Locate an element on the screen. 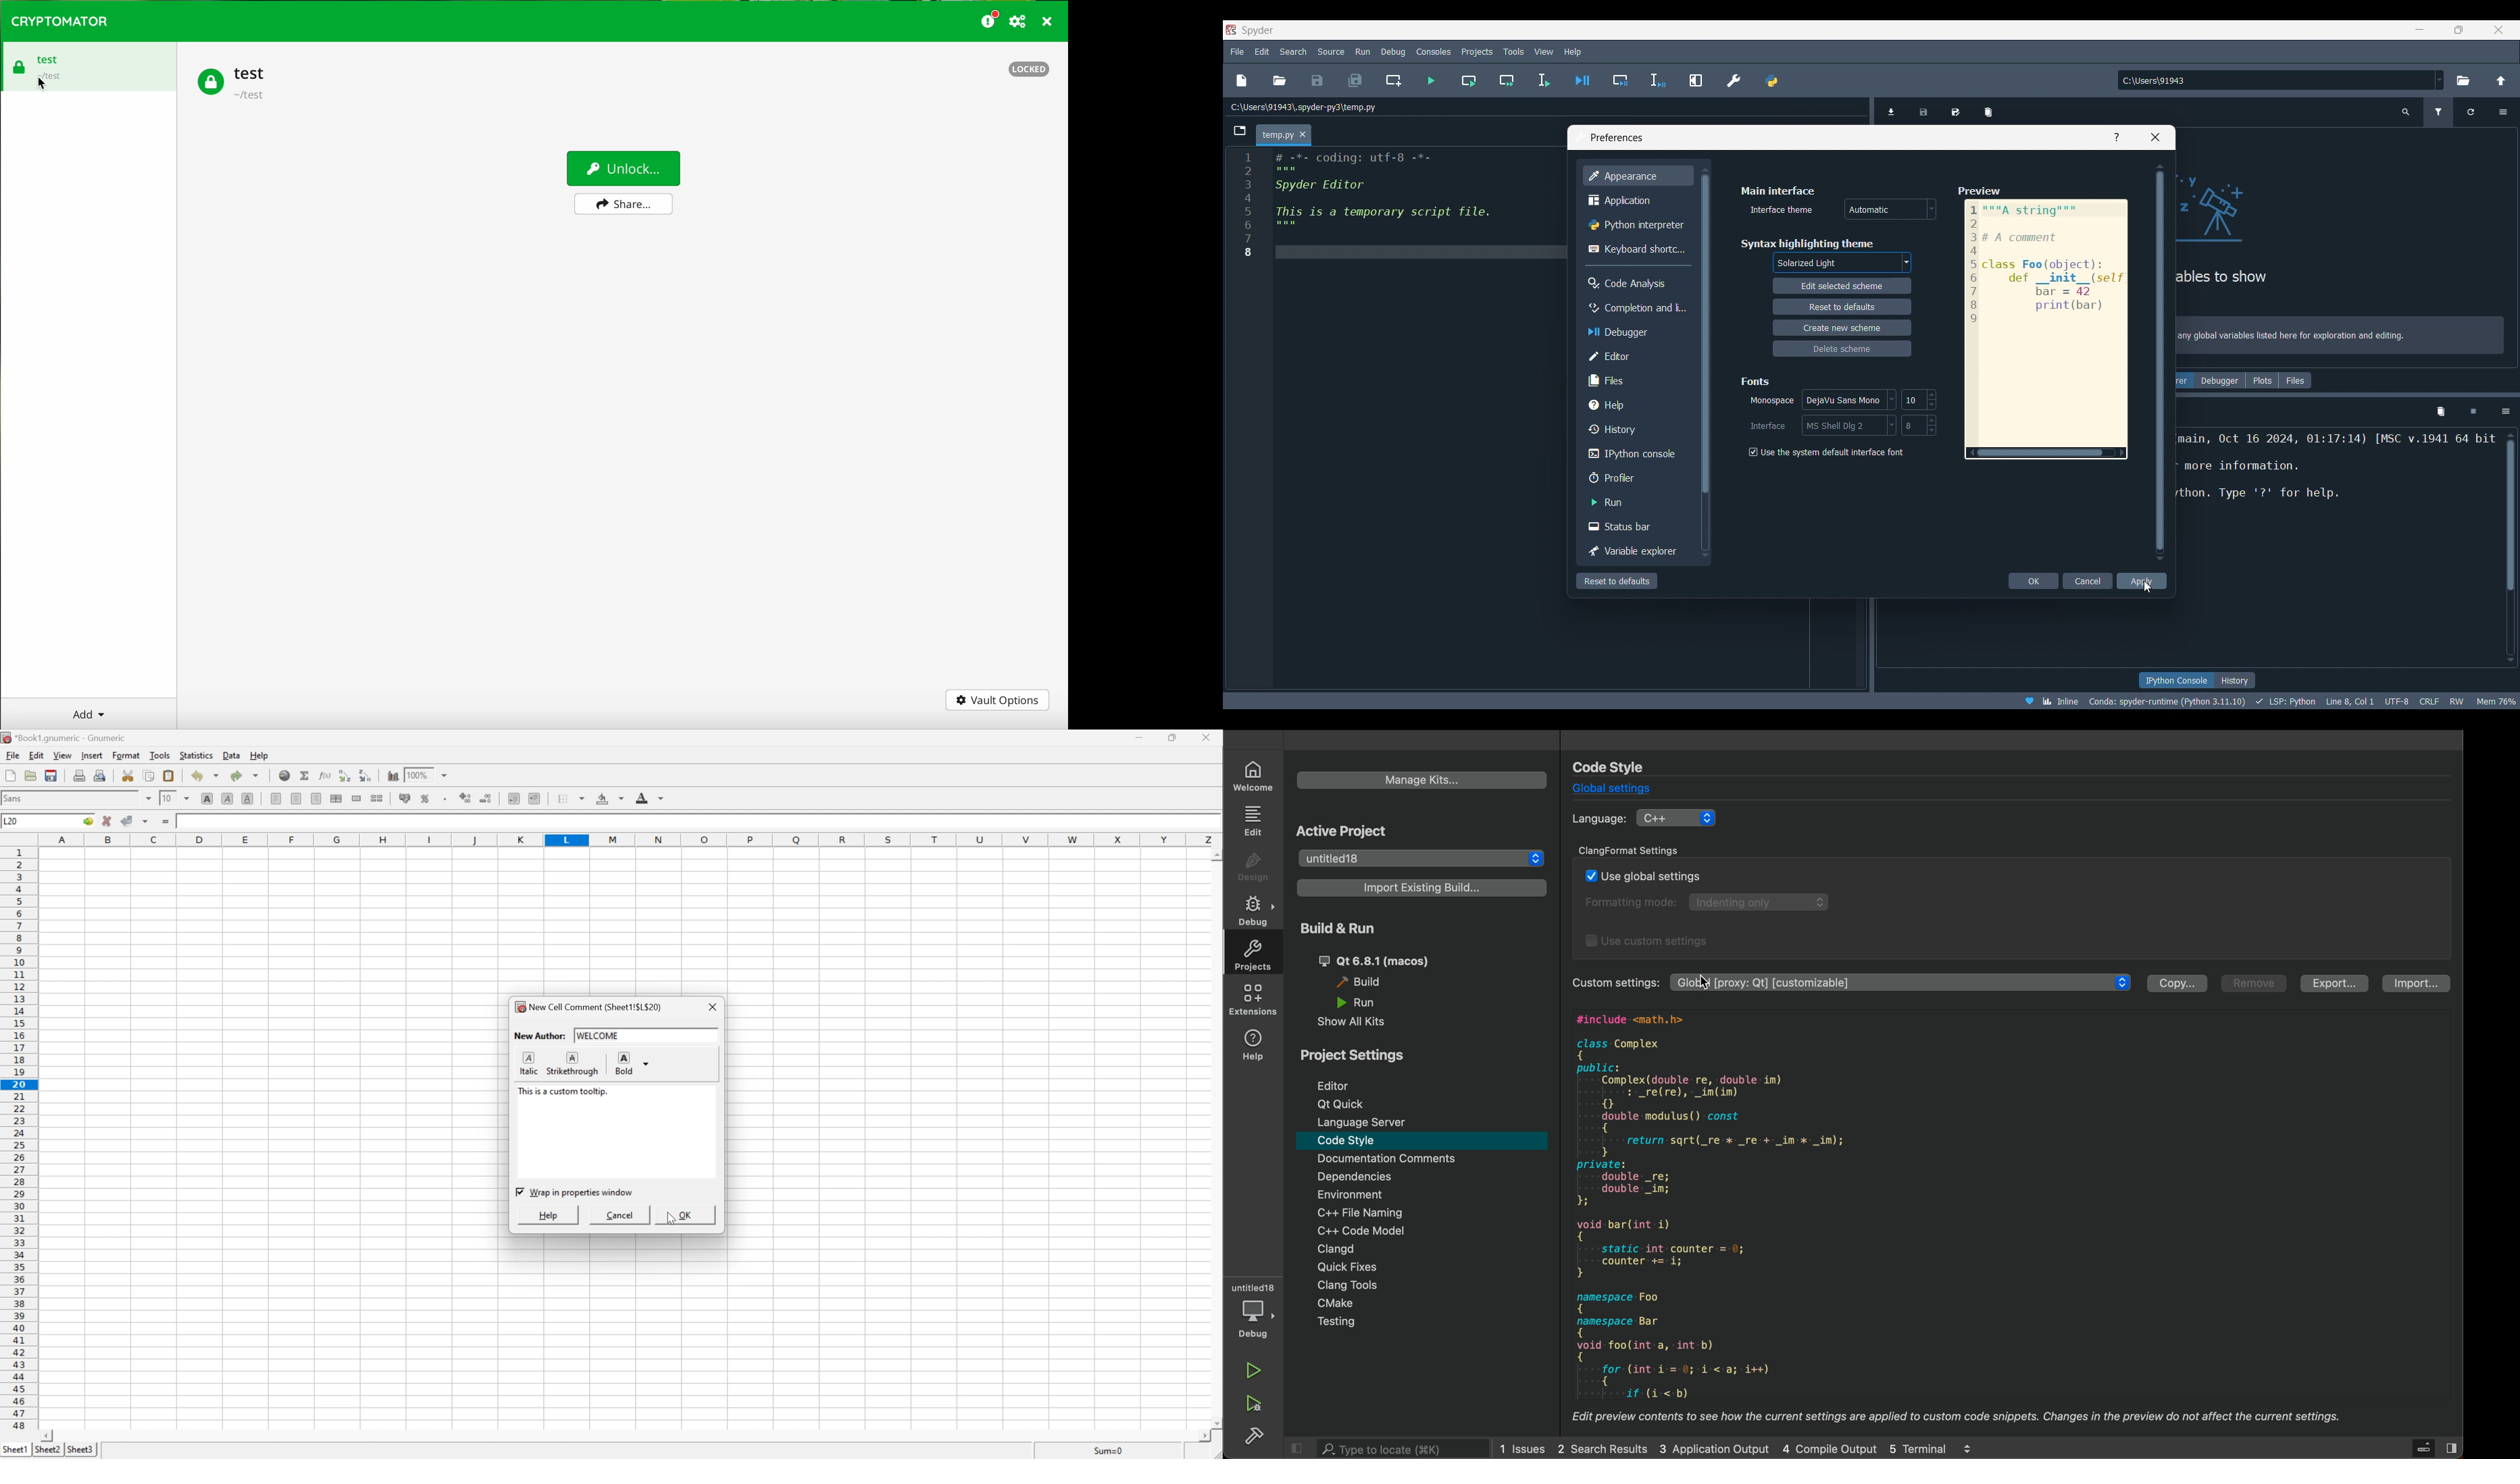 The height and width of the screenshot is (1484, 2520). Borders is located at coordinates (572, 798).